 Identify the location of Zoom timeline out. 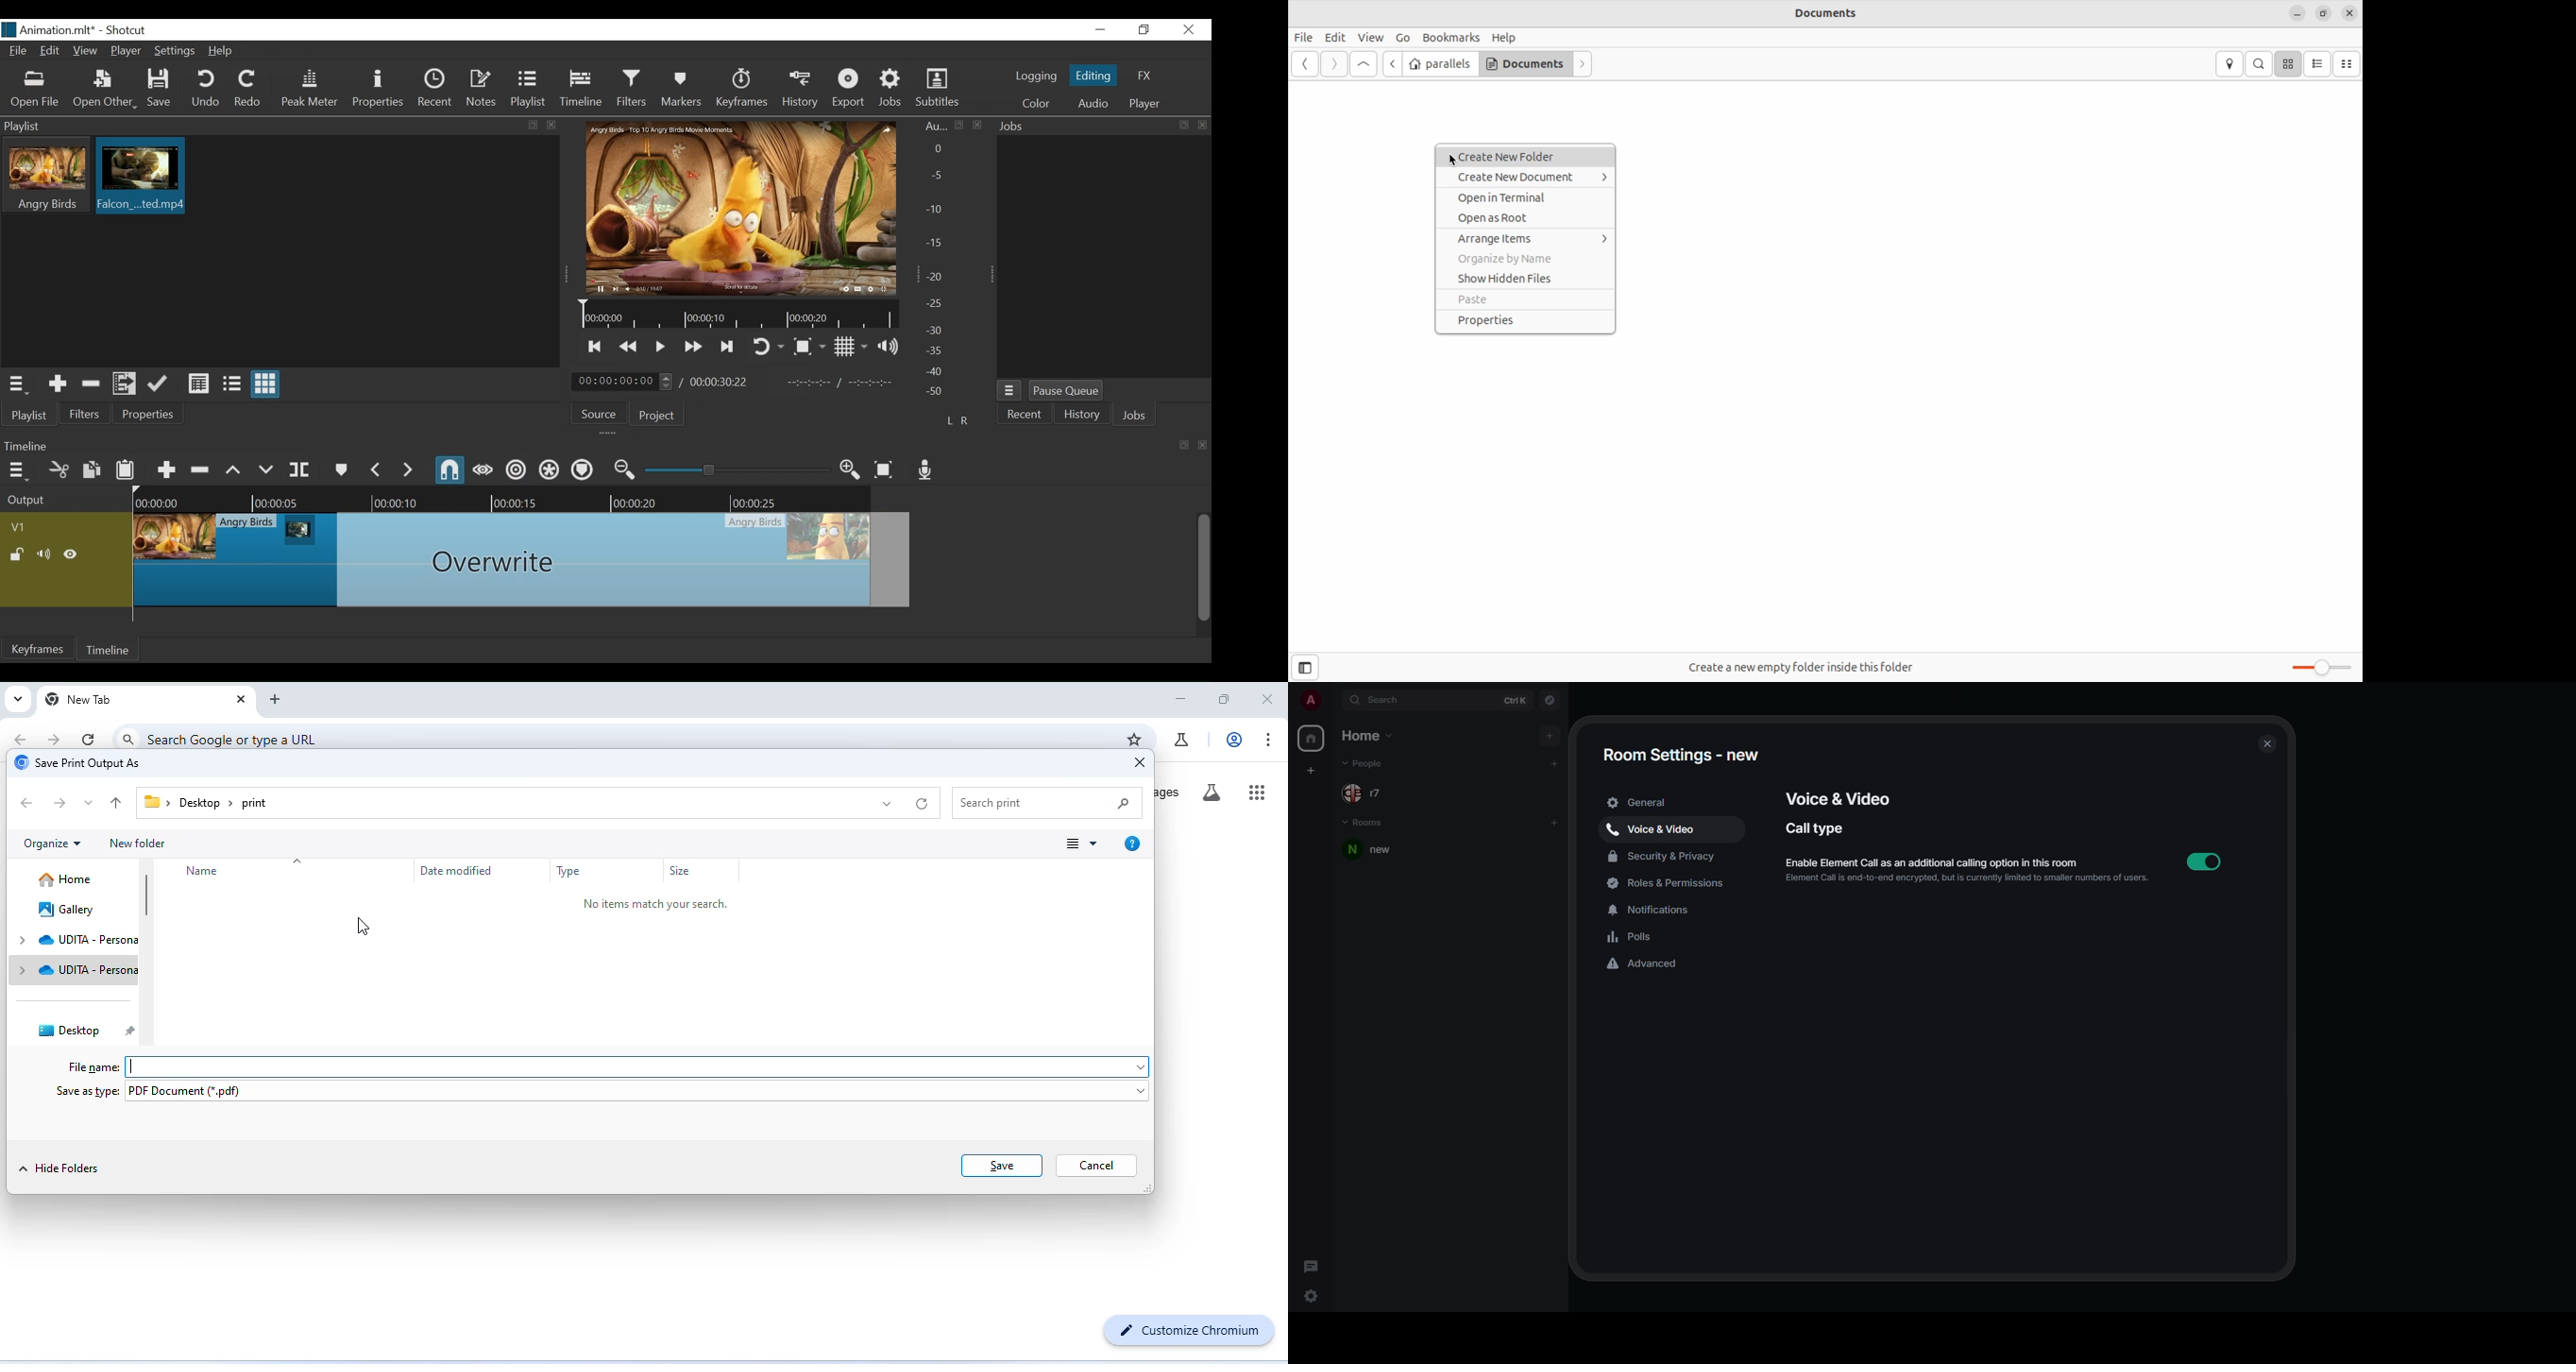
(626, 470).